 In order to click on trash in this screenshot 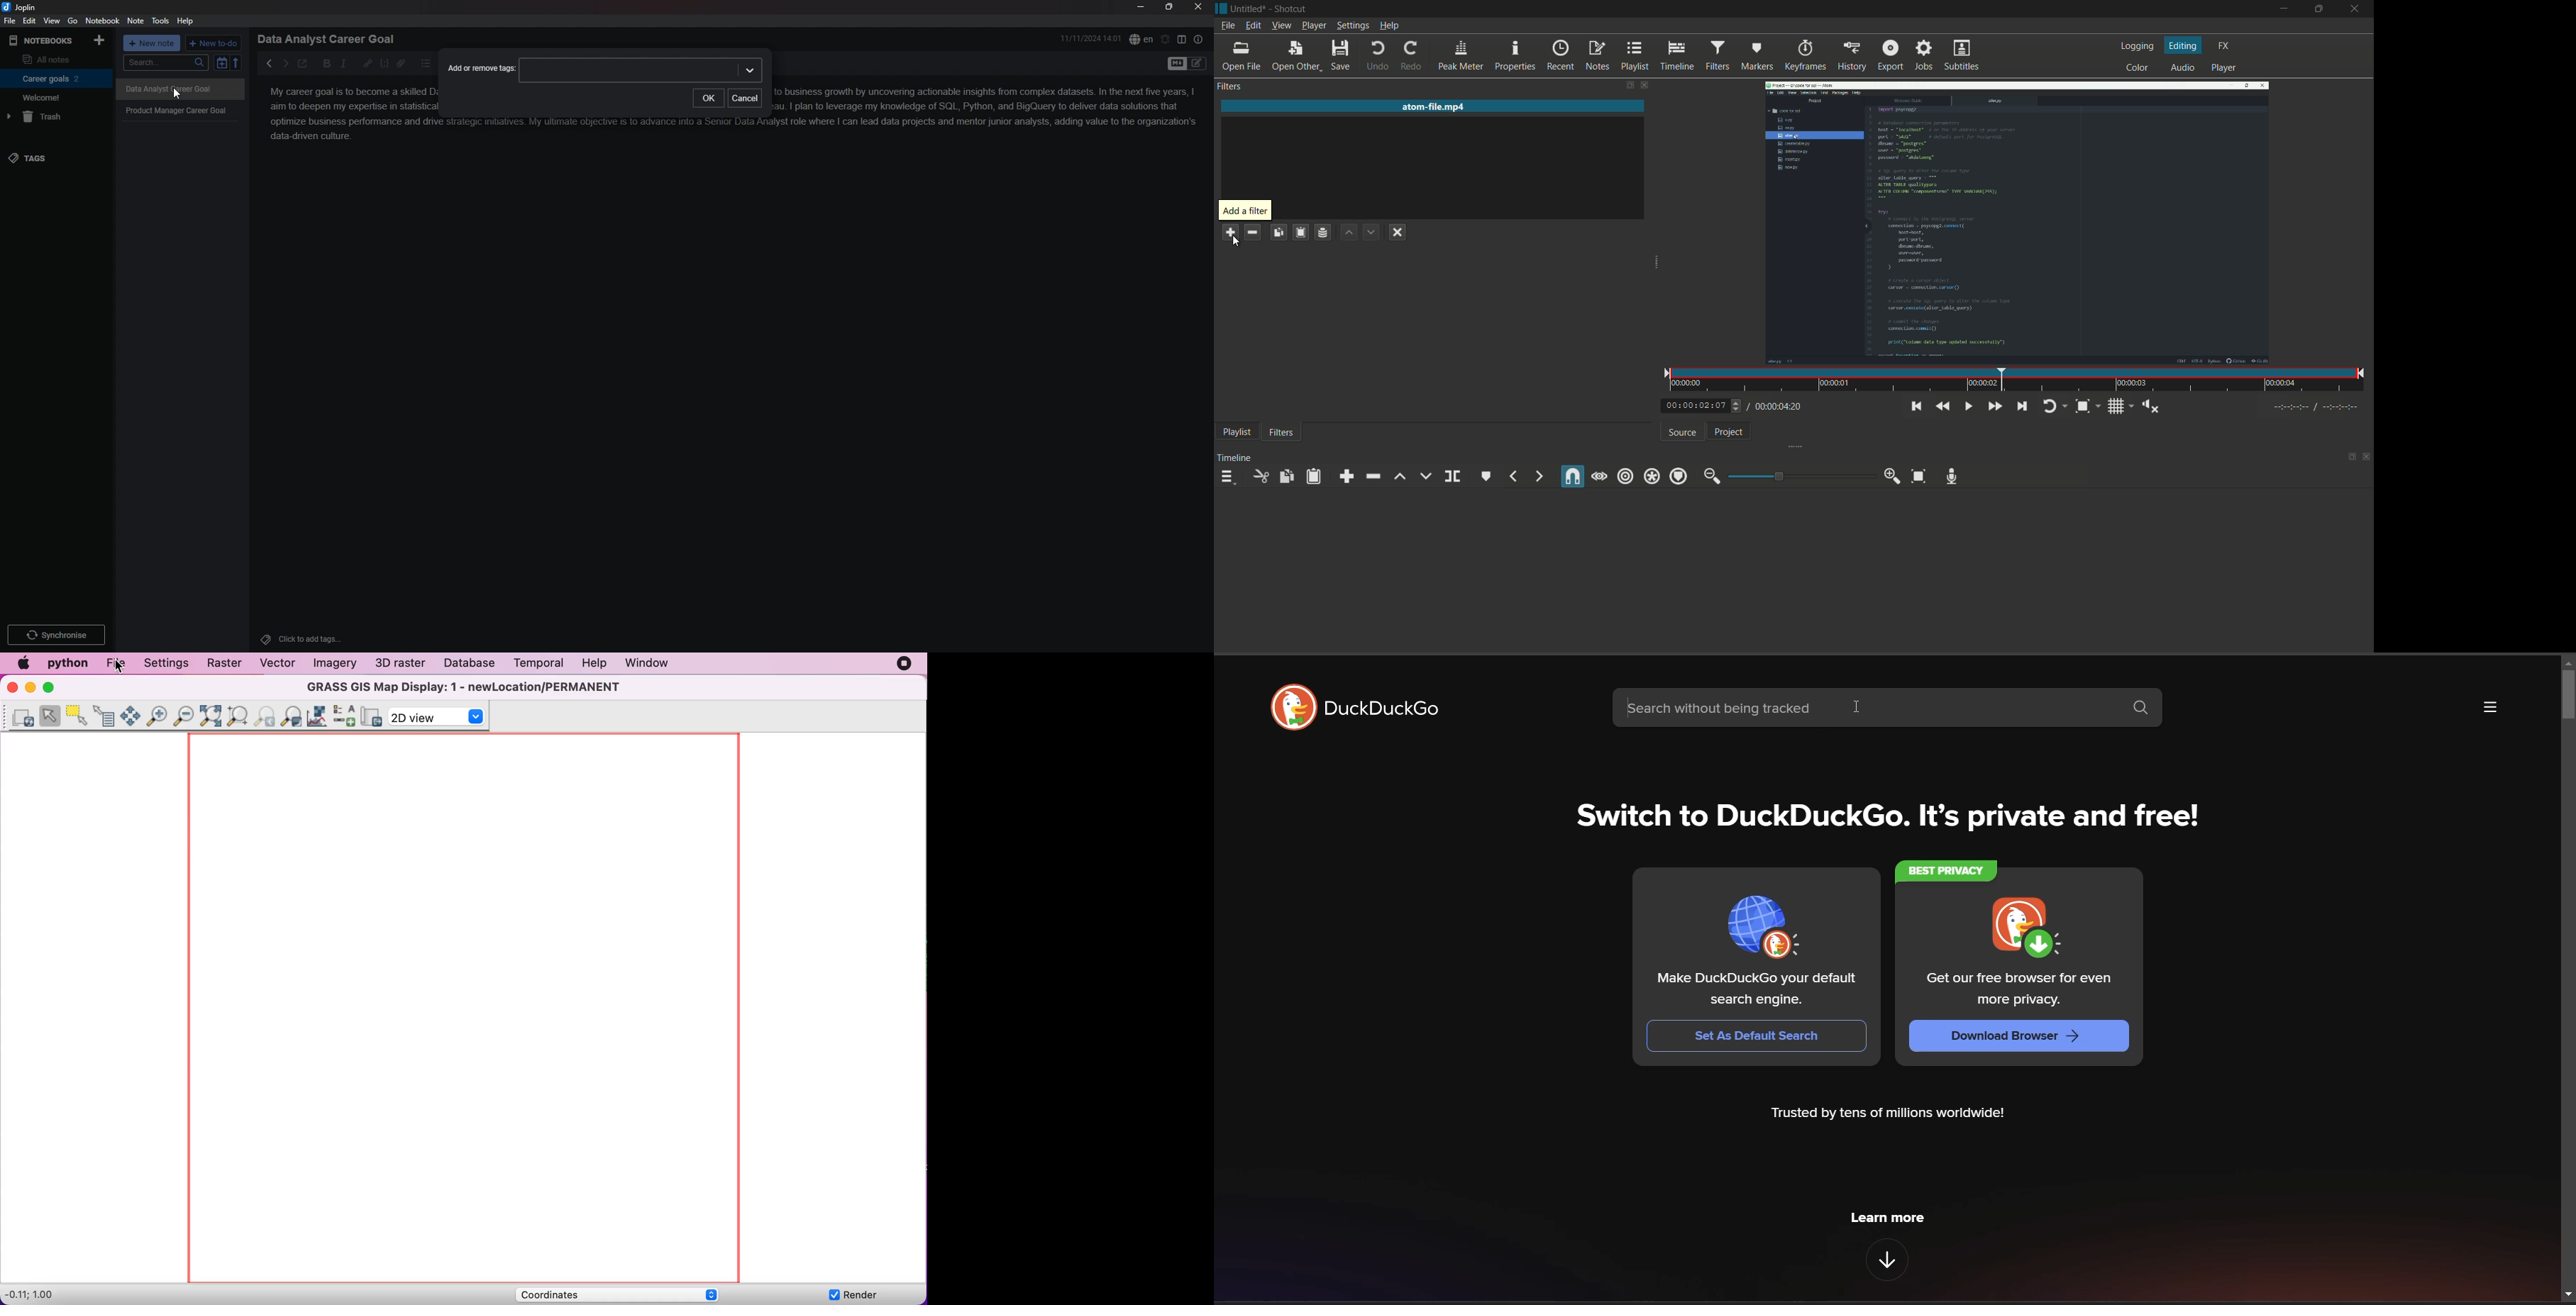, I will do `click(54, 116)`.